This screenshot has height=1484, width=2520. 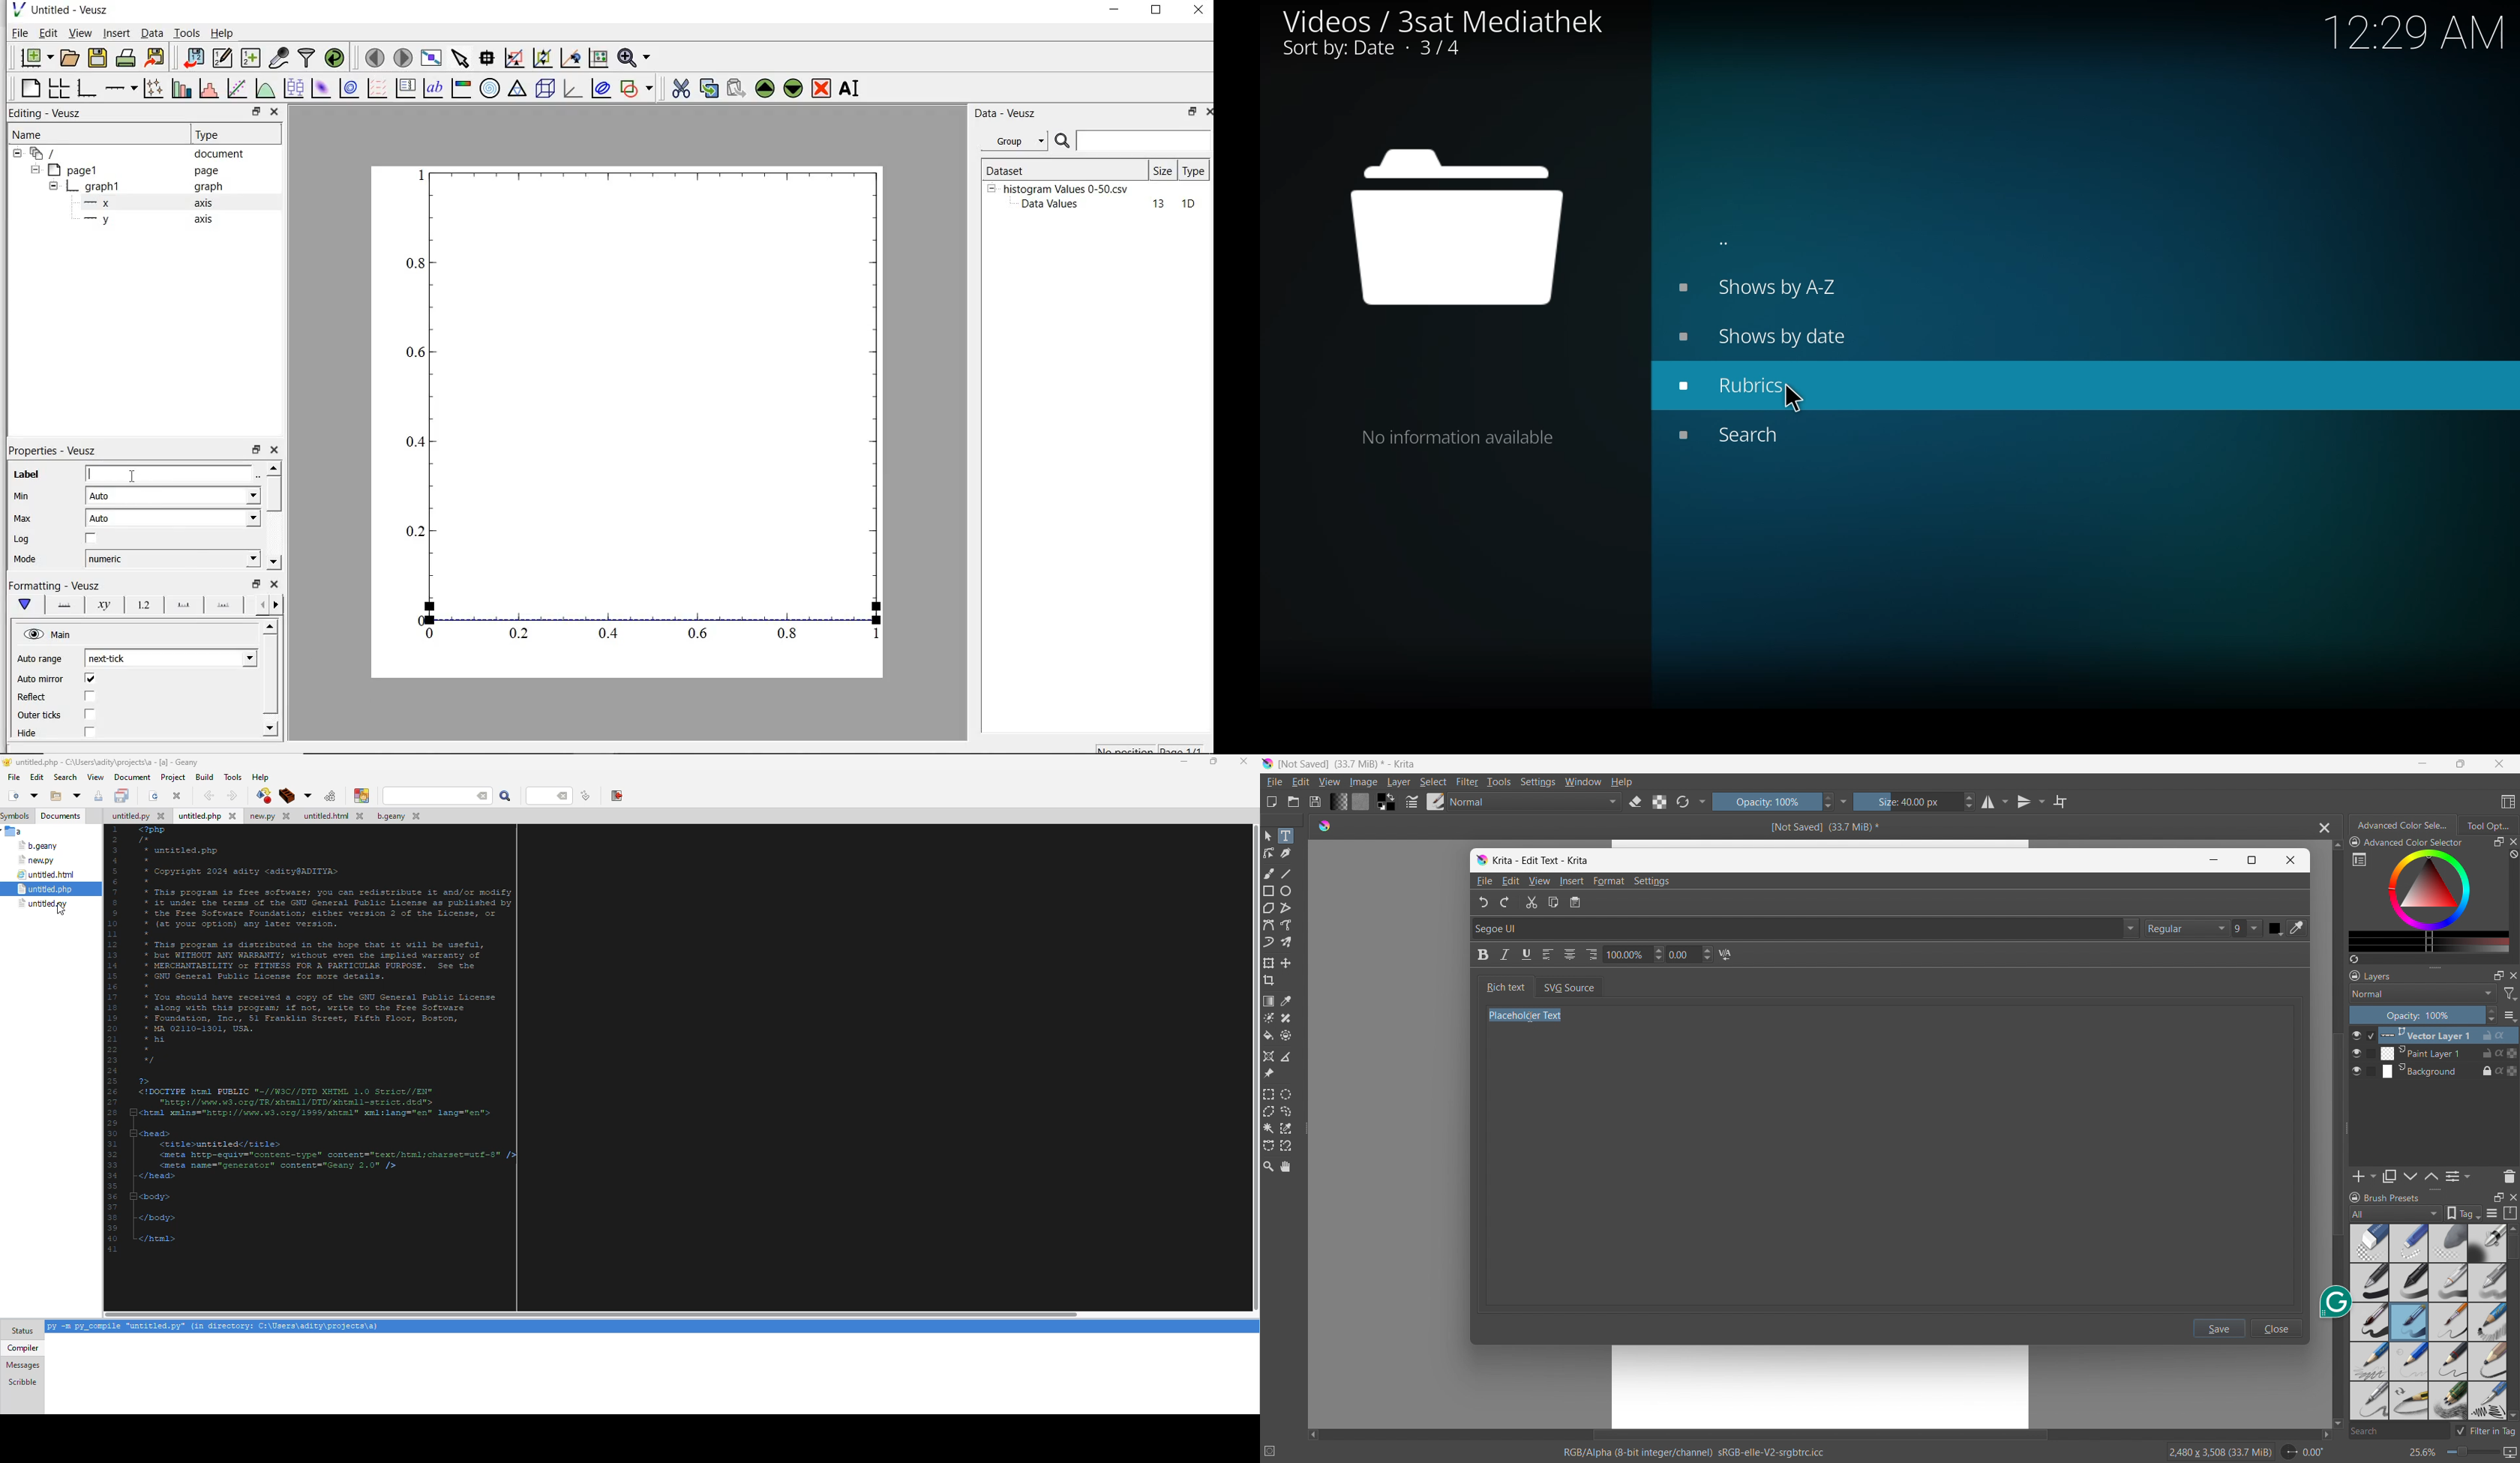 What do you see at coordinates (2061, 801) in the screenshot?
I see `wrap around mode` at bounding box center [2061, 801].